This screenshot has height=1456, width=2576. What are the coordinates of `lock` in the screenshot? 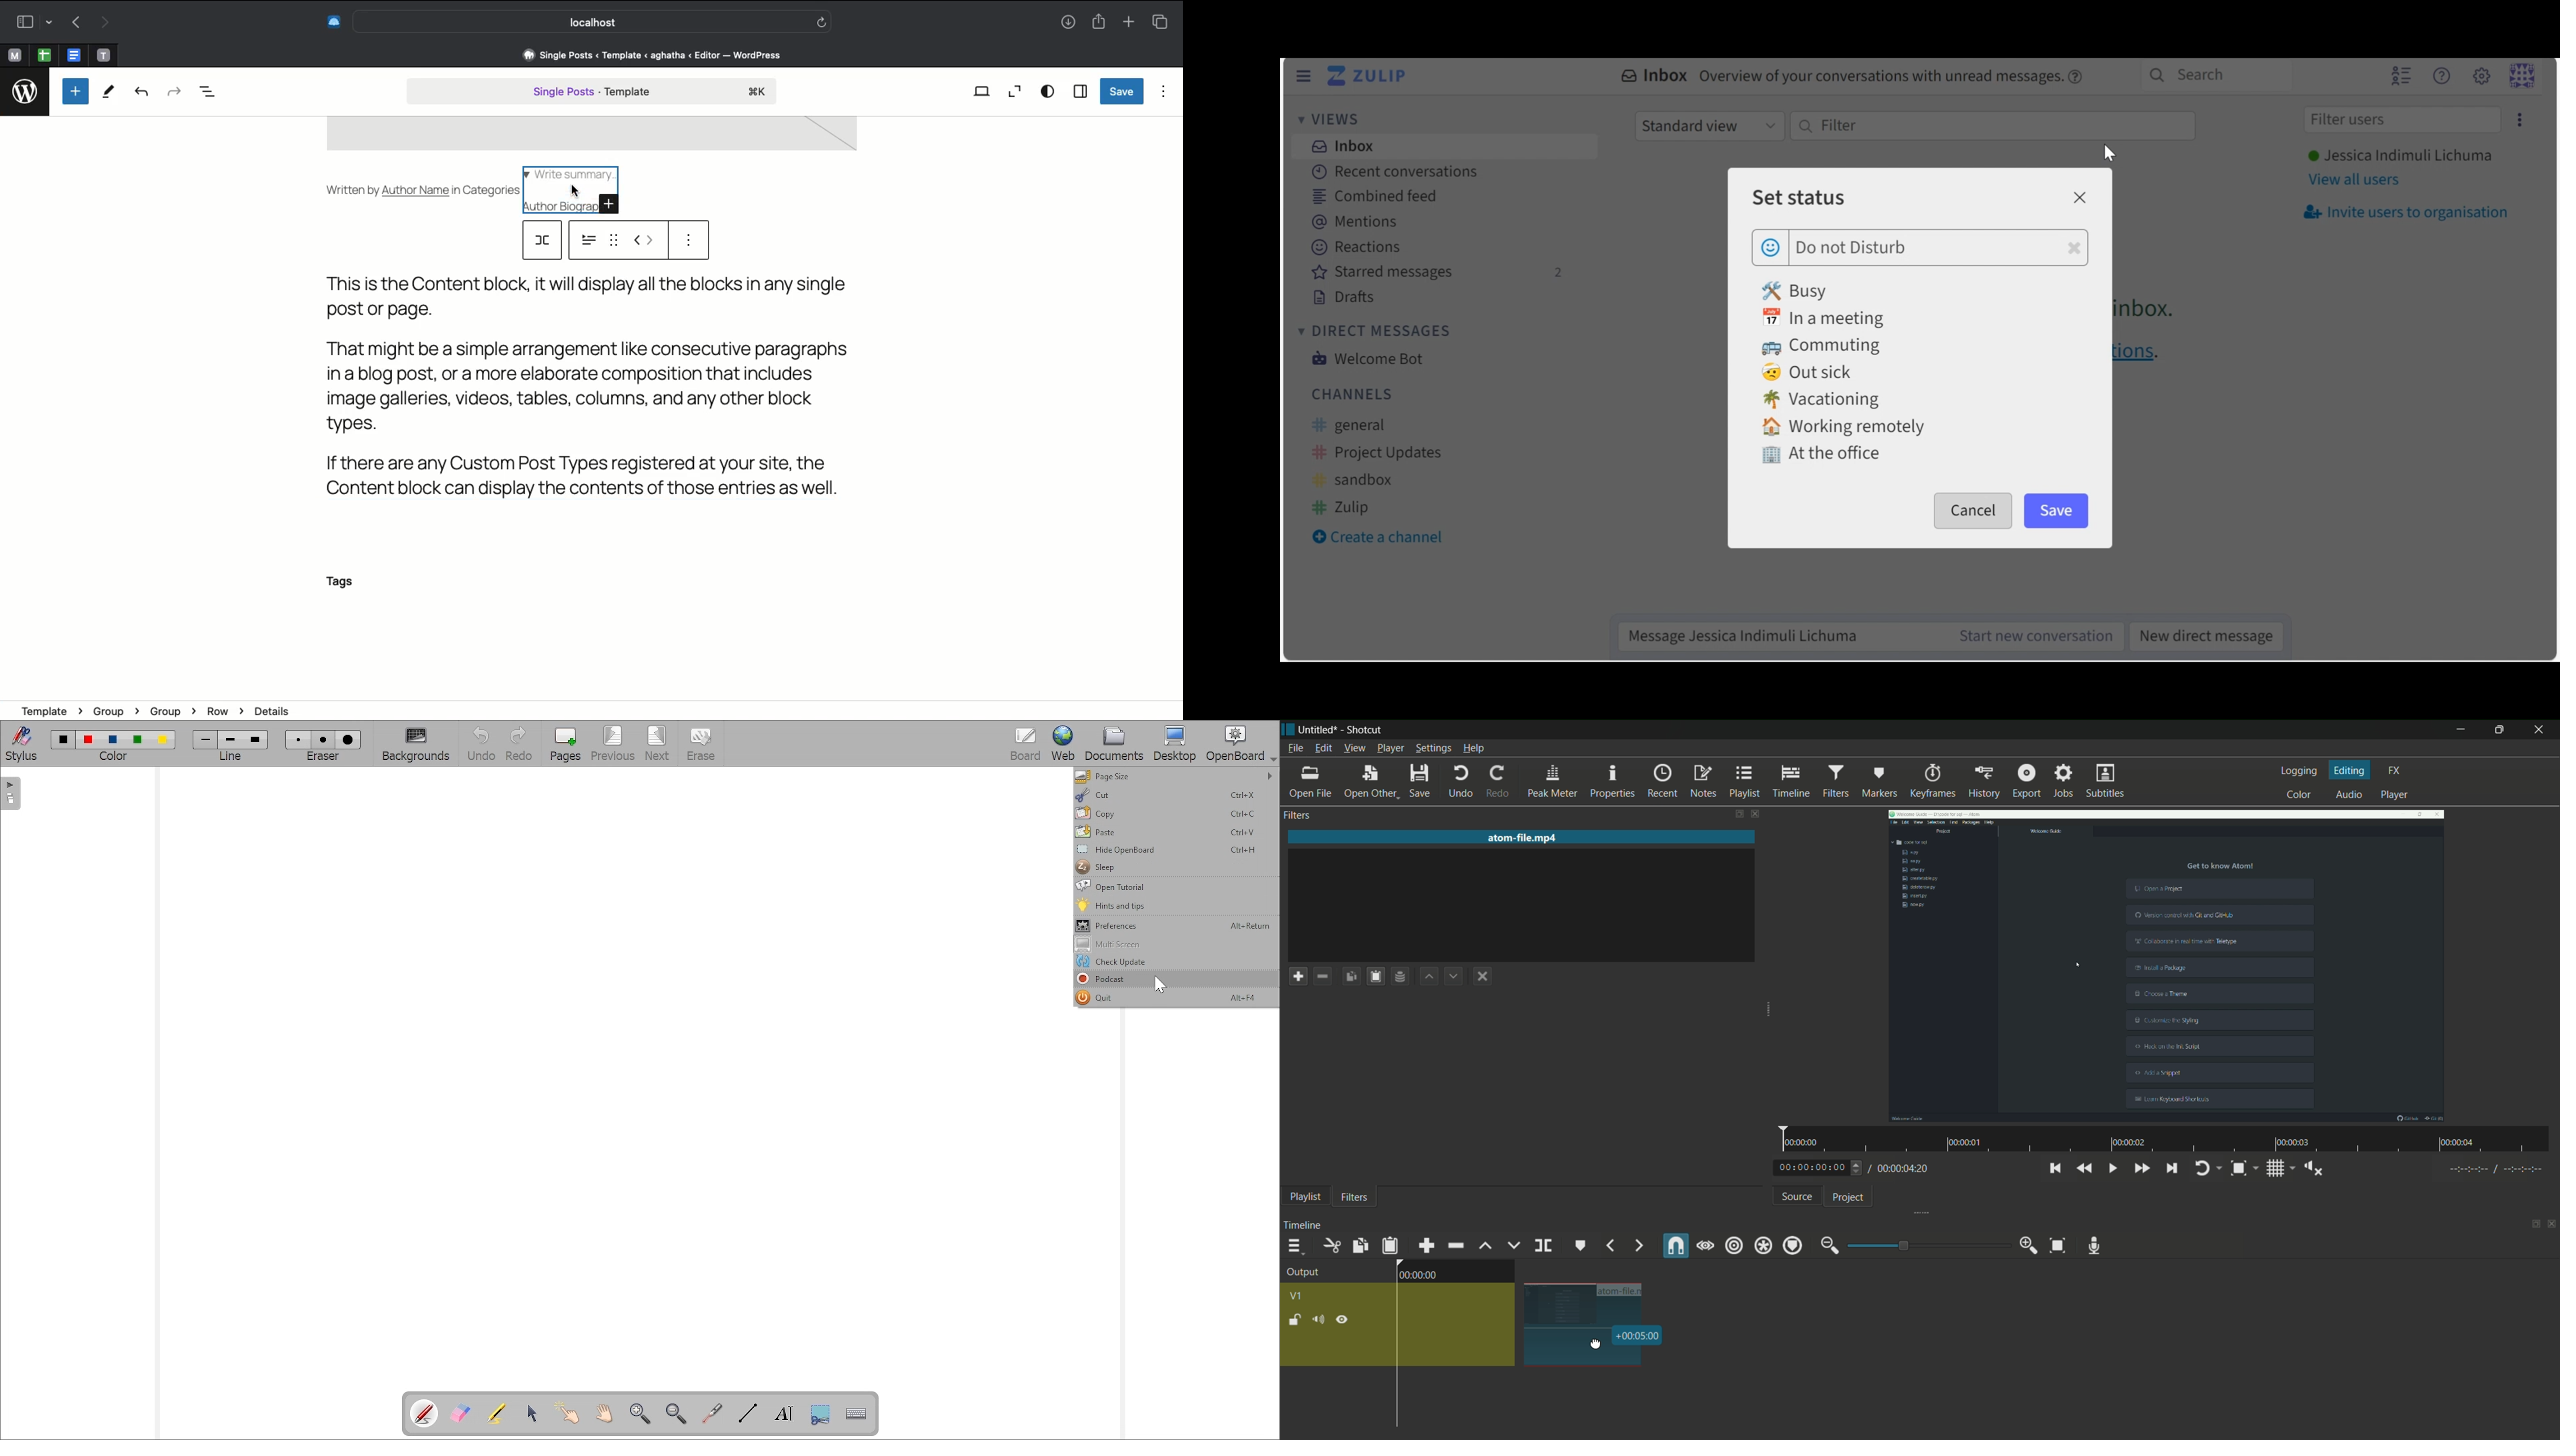 It's located at (1293, 1319).